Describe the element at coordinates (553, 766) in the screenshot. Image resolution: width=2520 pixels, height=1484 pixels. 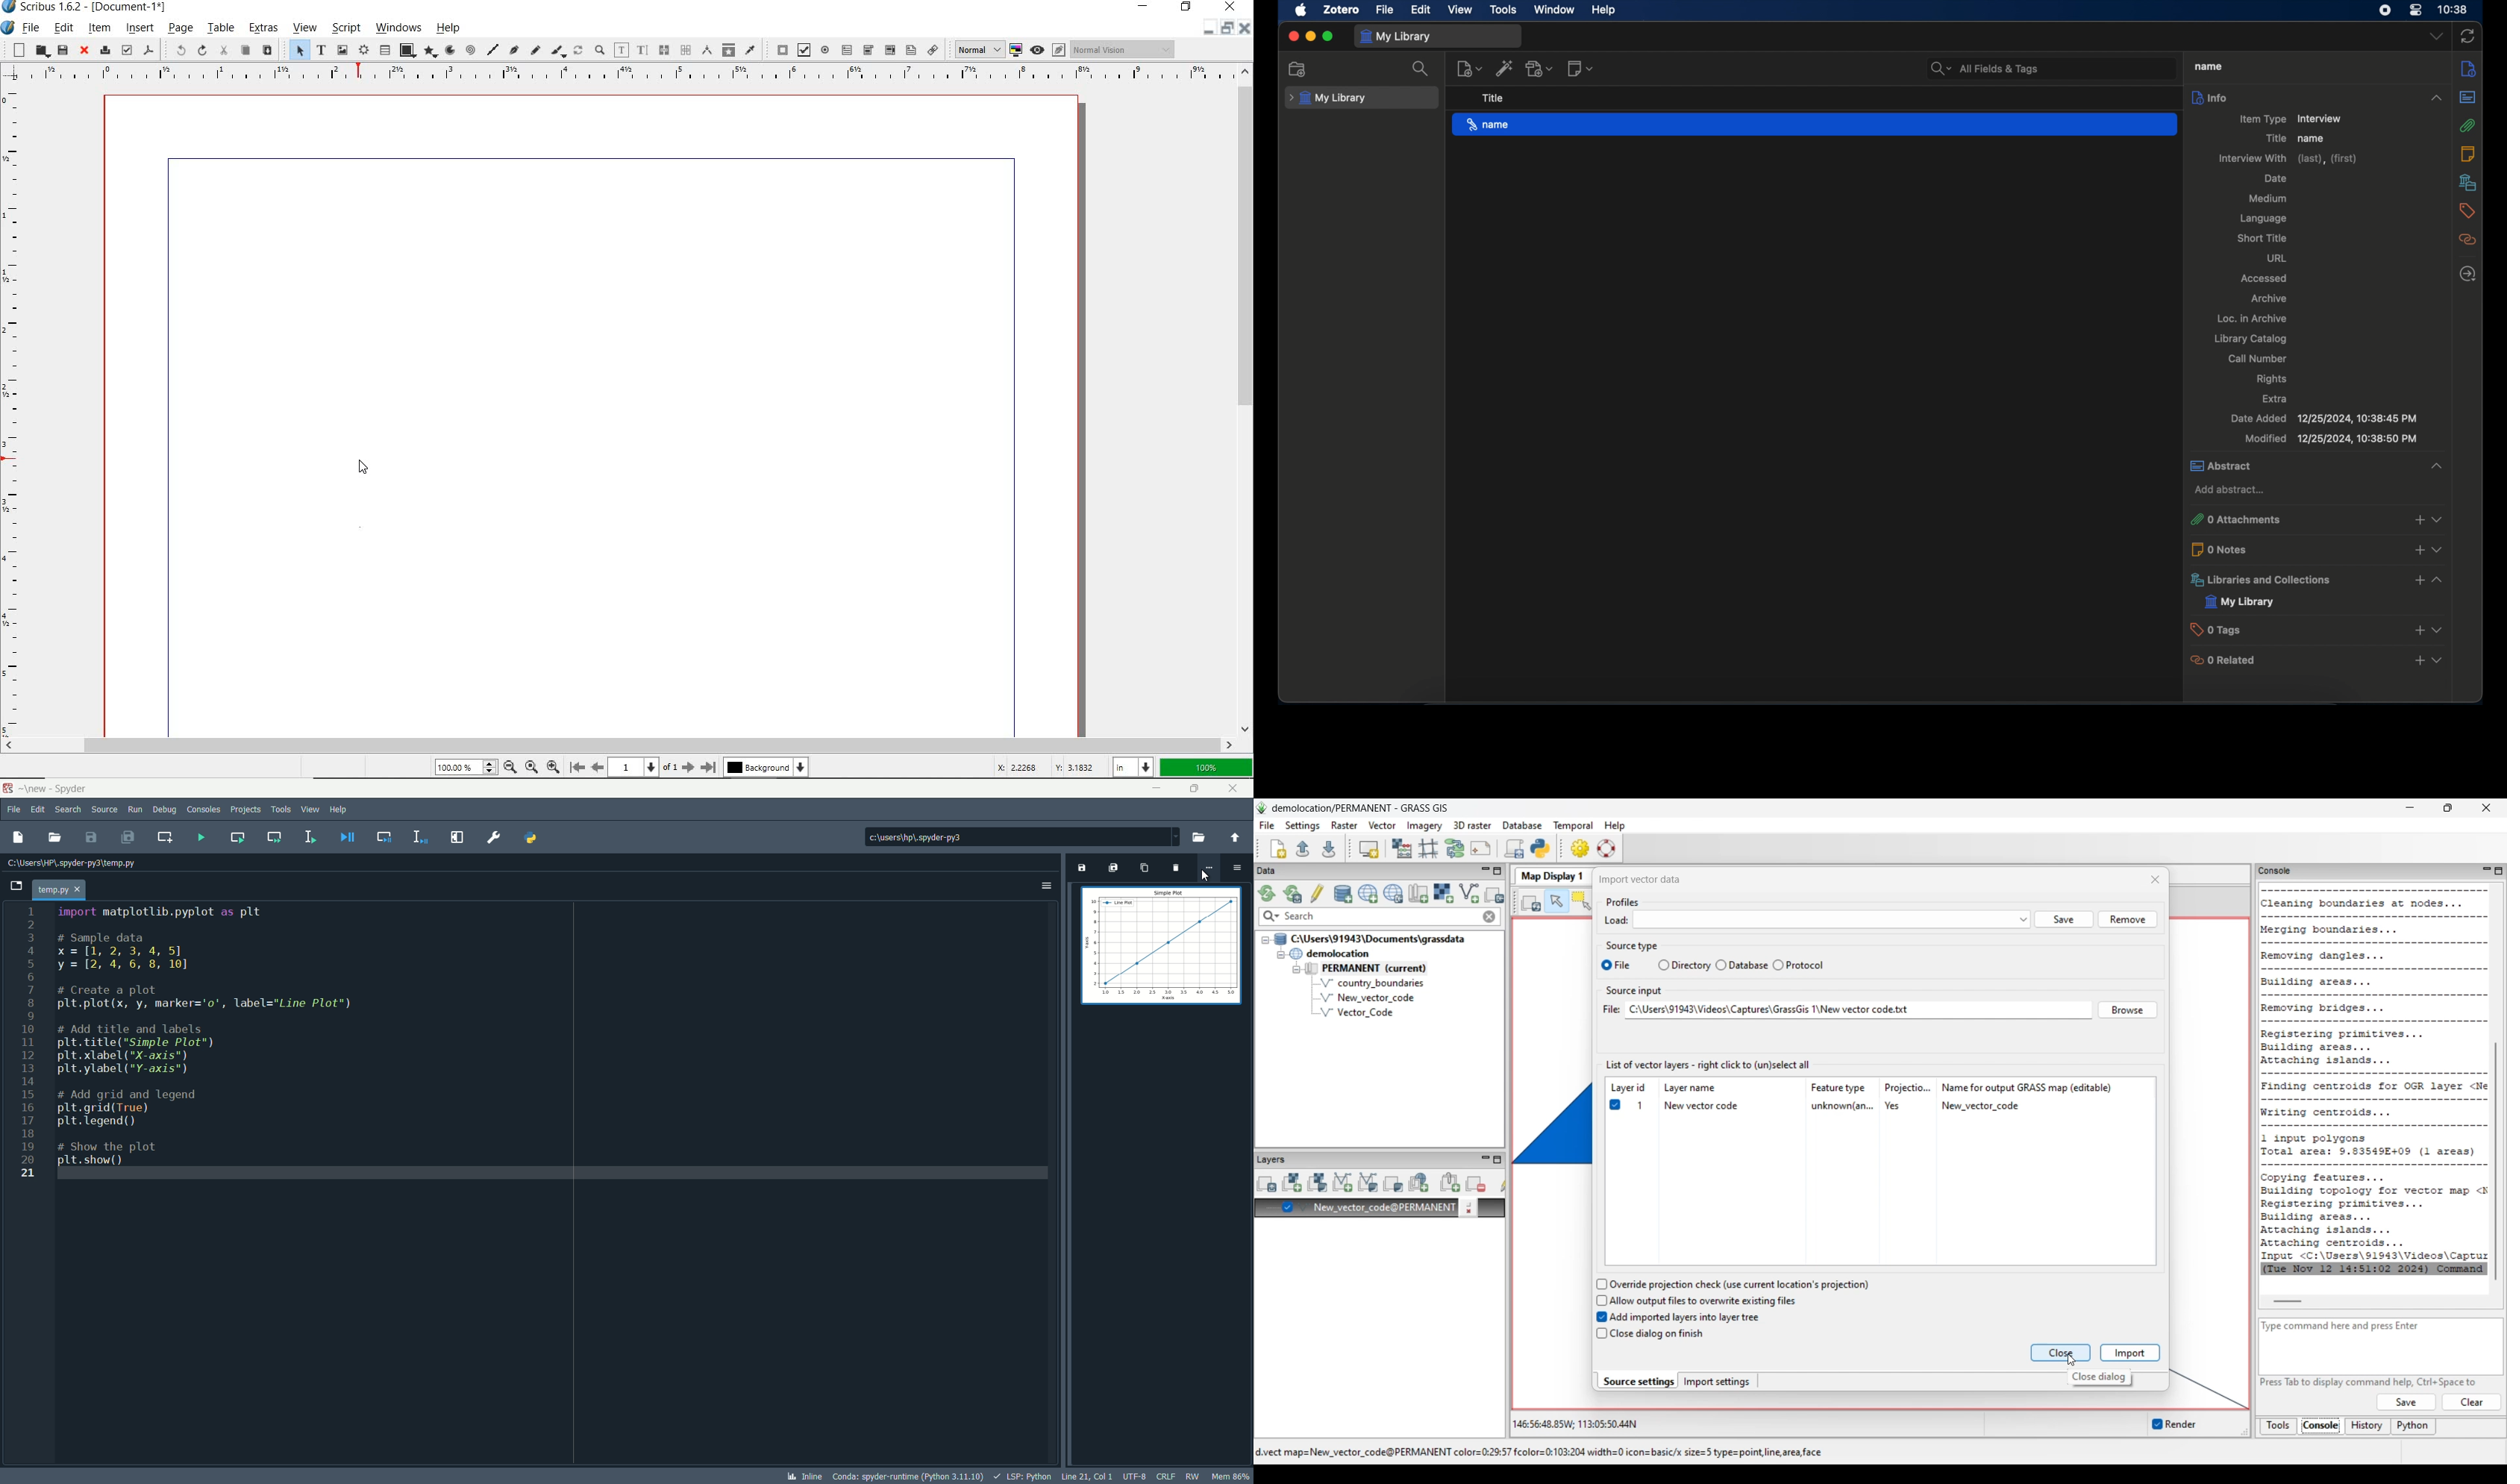
I see `Zoom in` at that location.